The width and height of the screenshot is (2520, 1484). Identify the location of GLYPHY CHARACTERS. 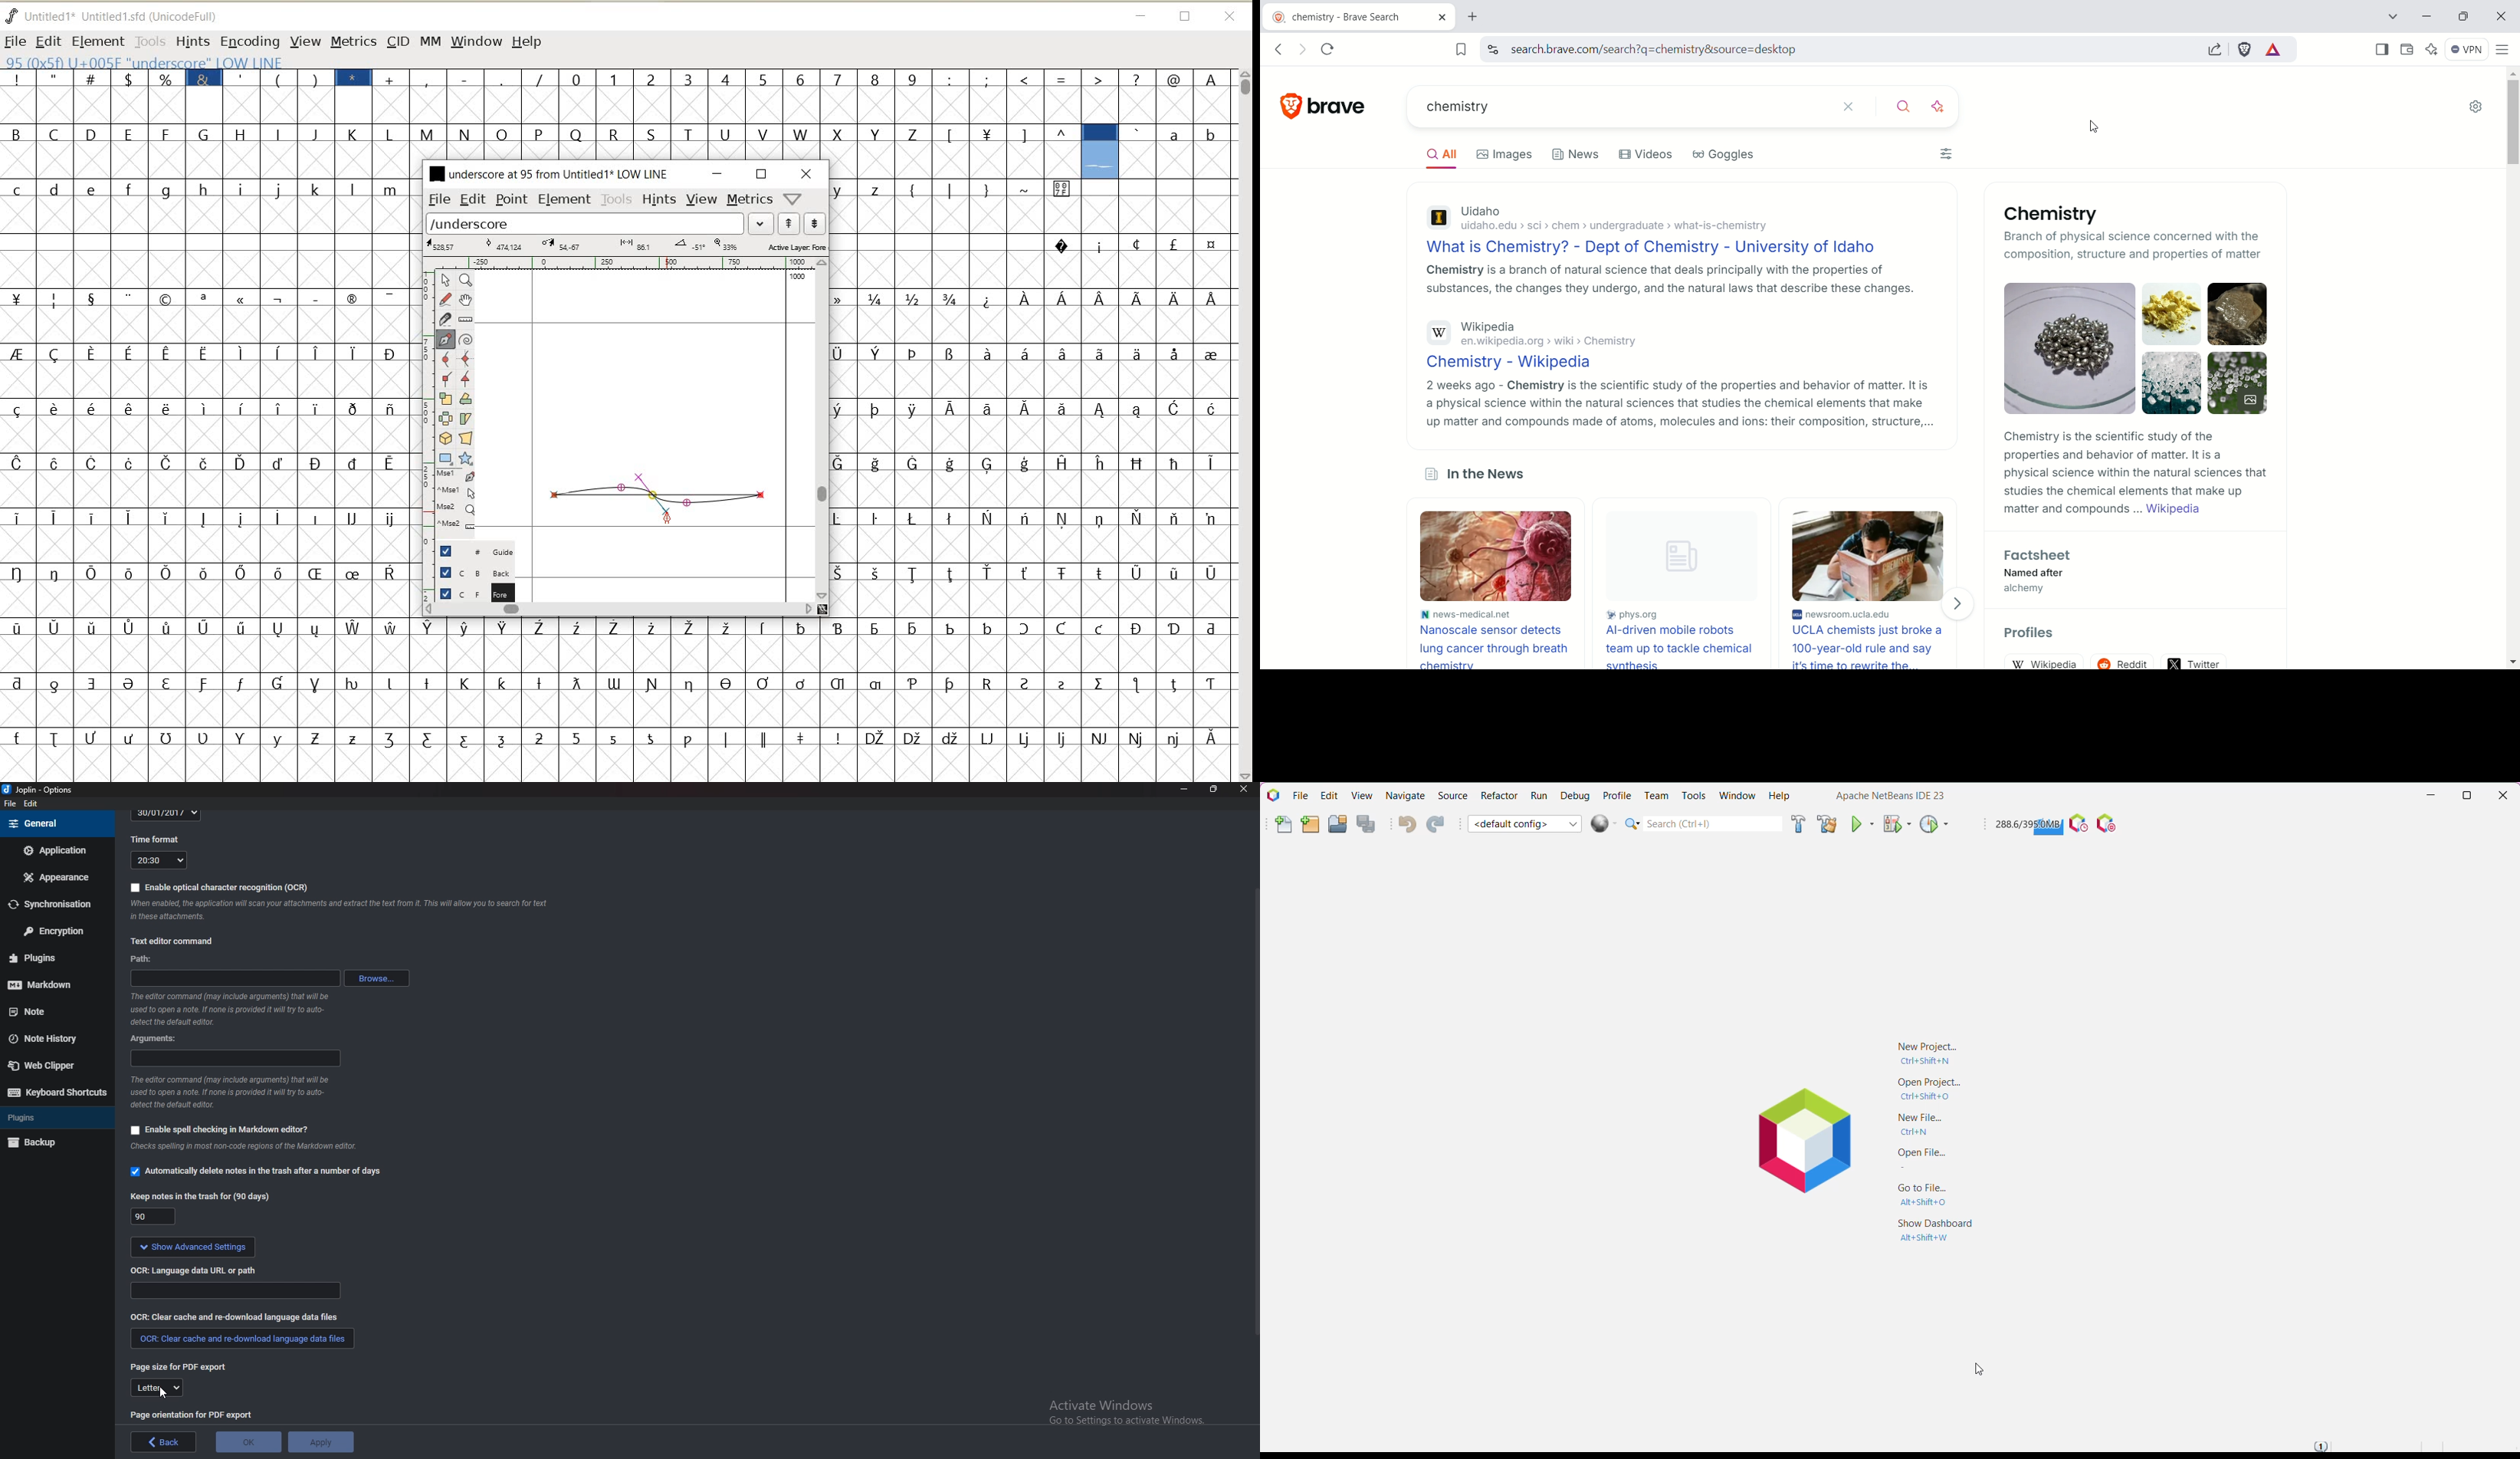
(206, 415).